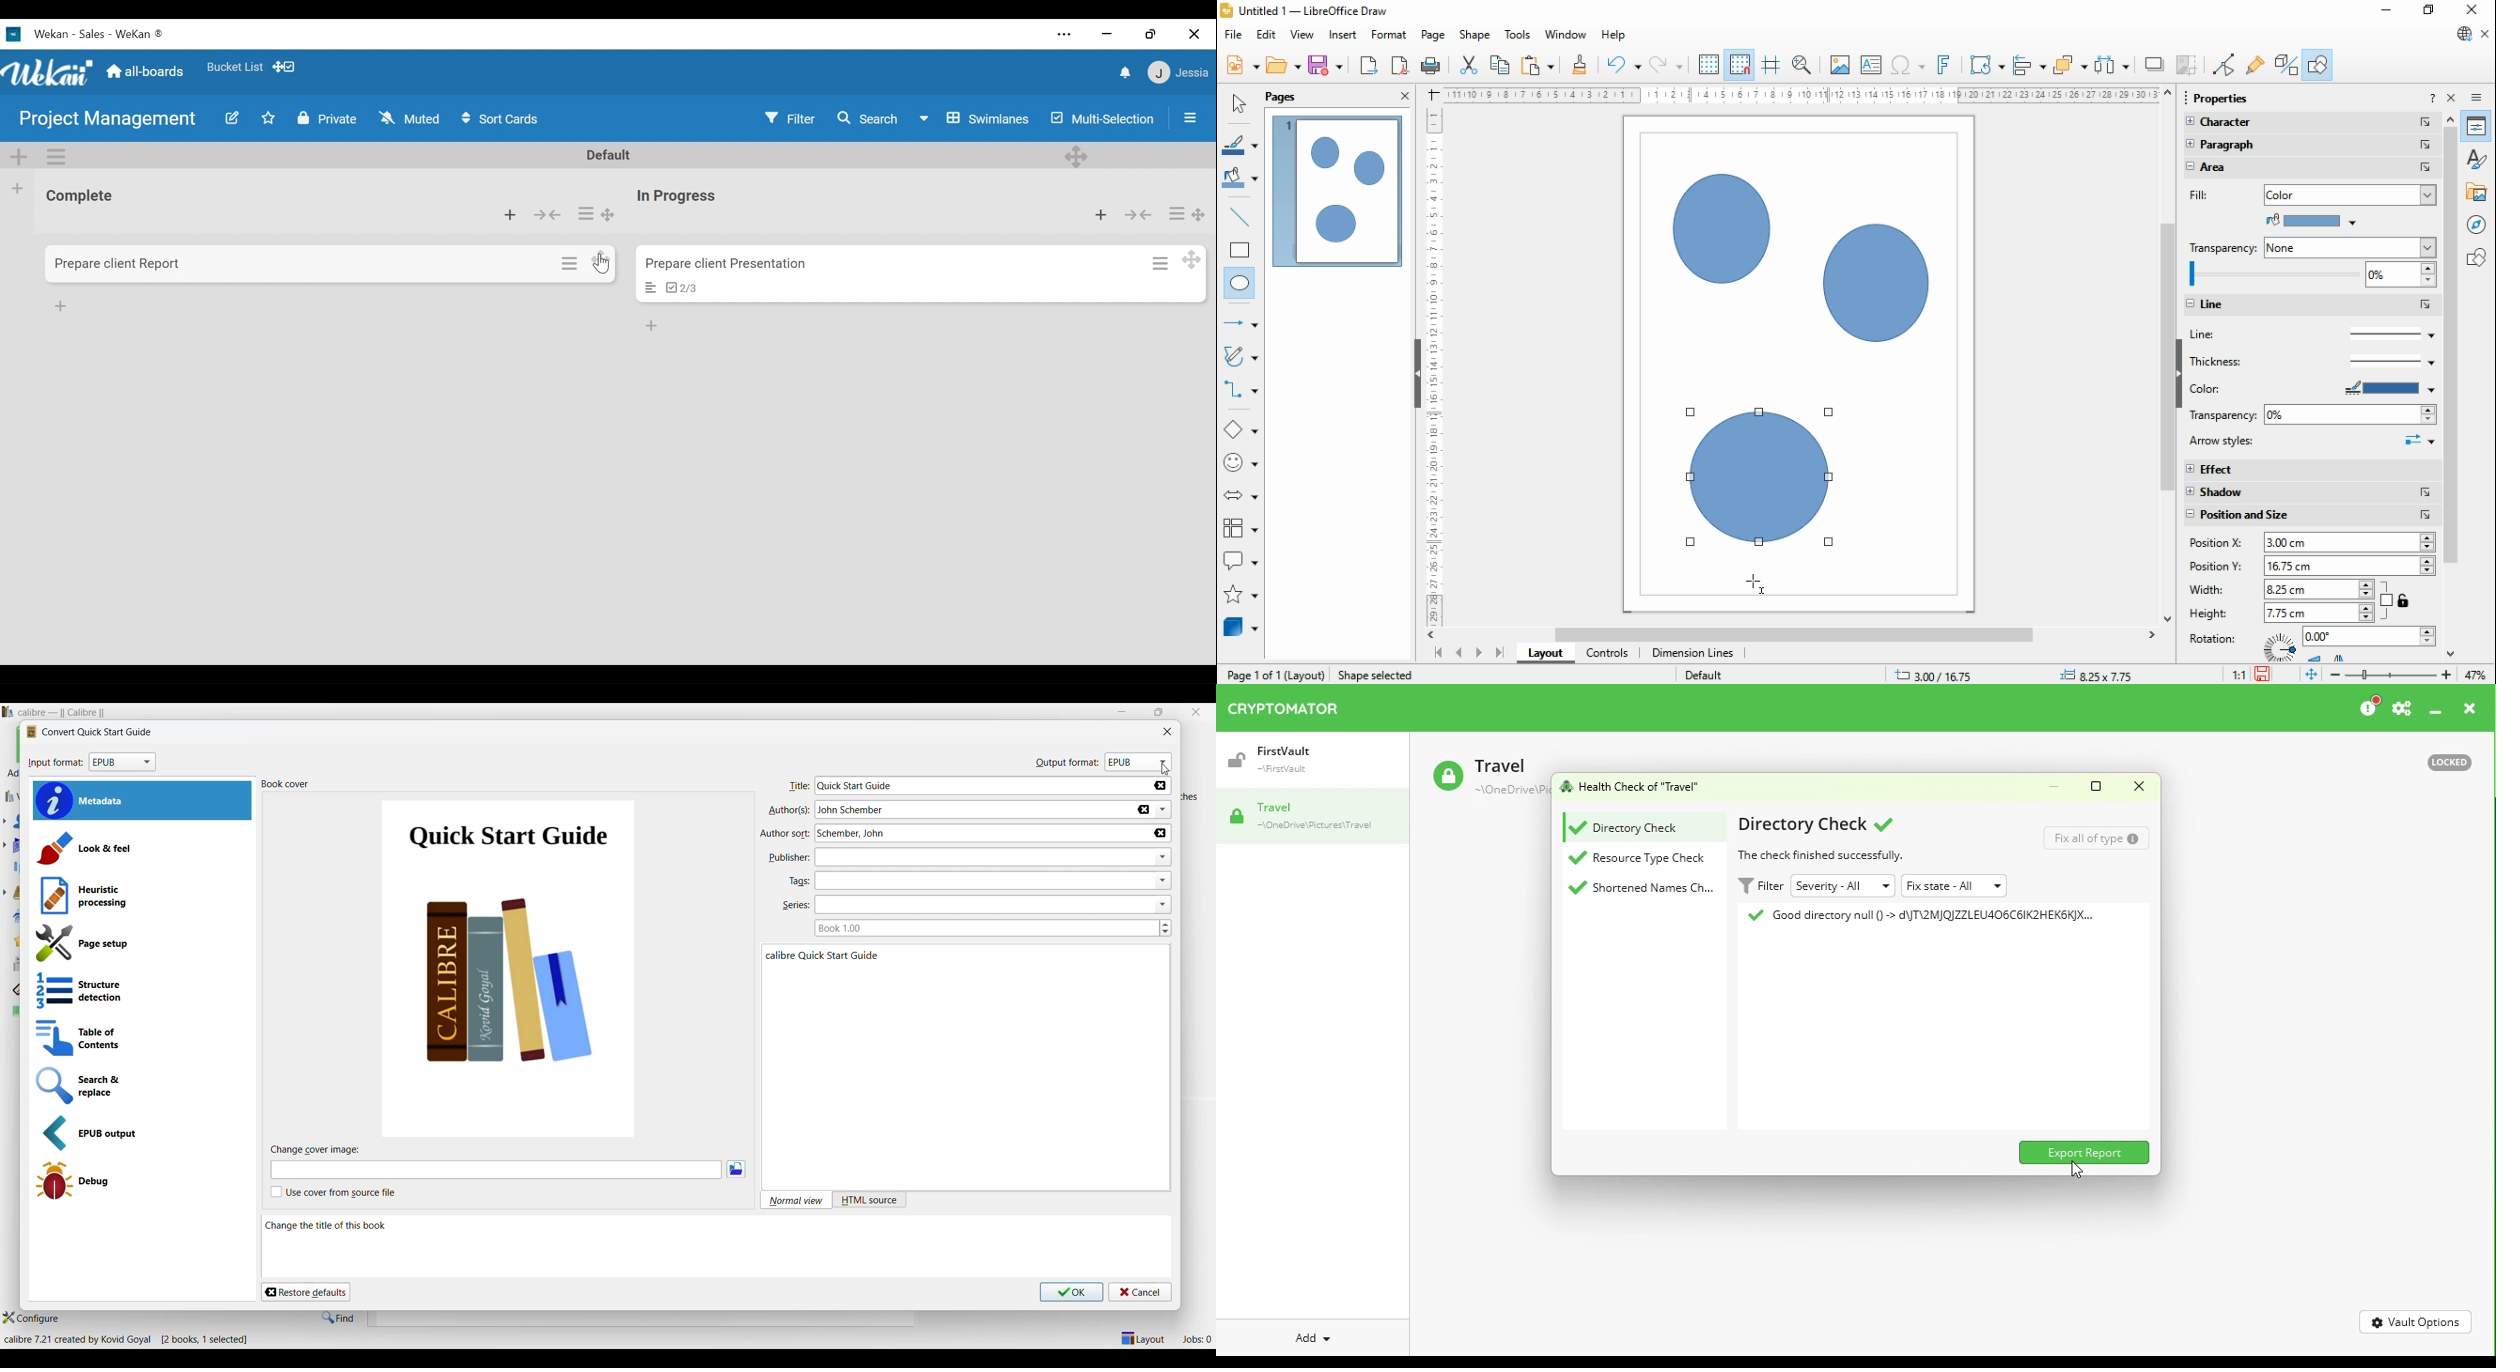 The width and height of the screenshot is (2520, 1372). I want to click on export directly as PDF, so click(1399, 65).